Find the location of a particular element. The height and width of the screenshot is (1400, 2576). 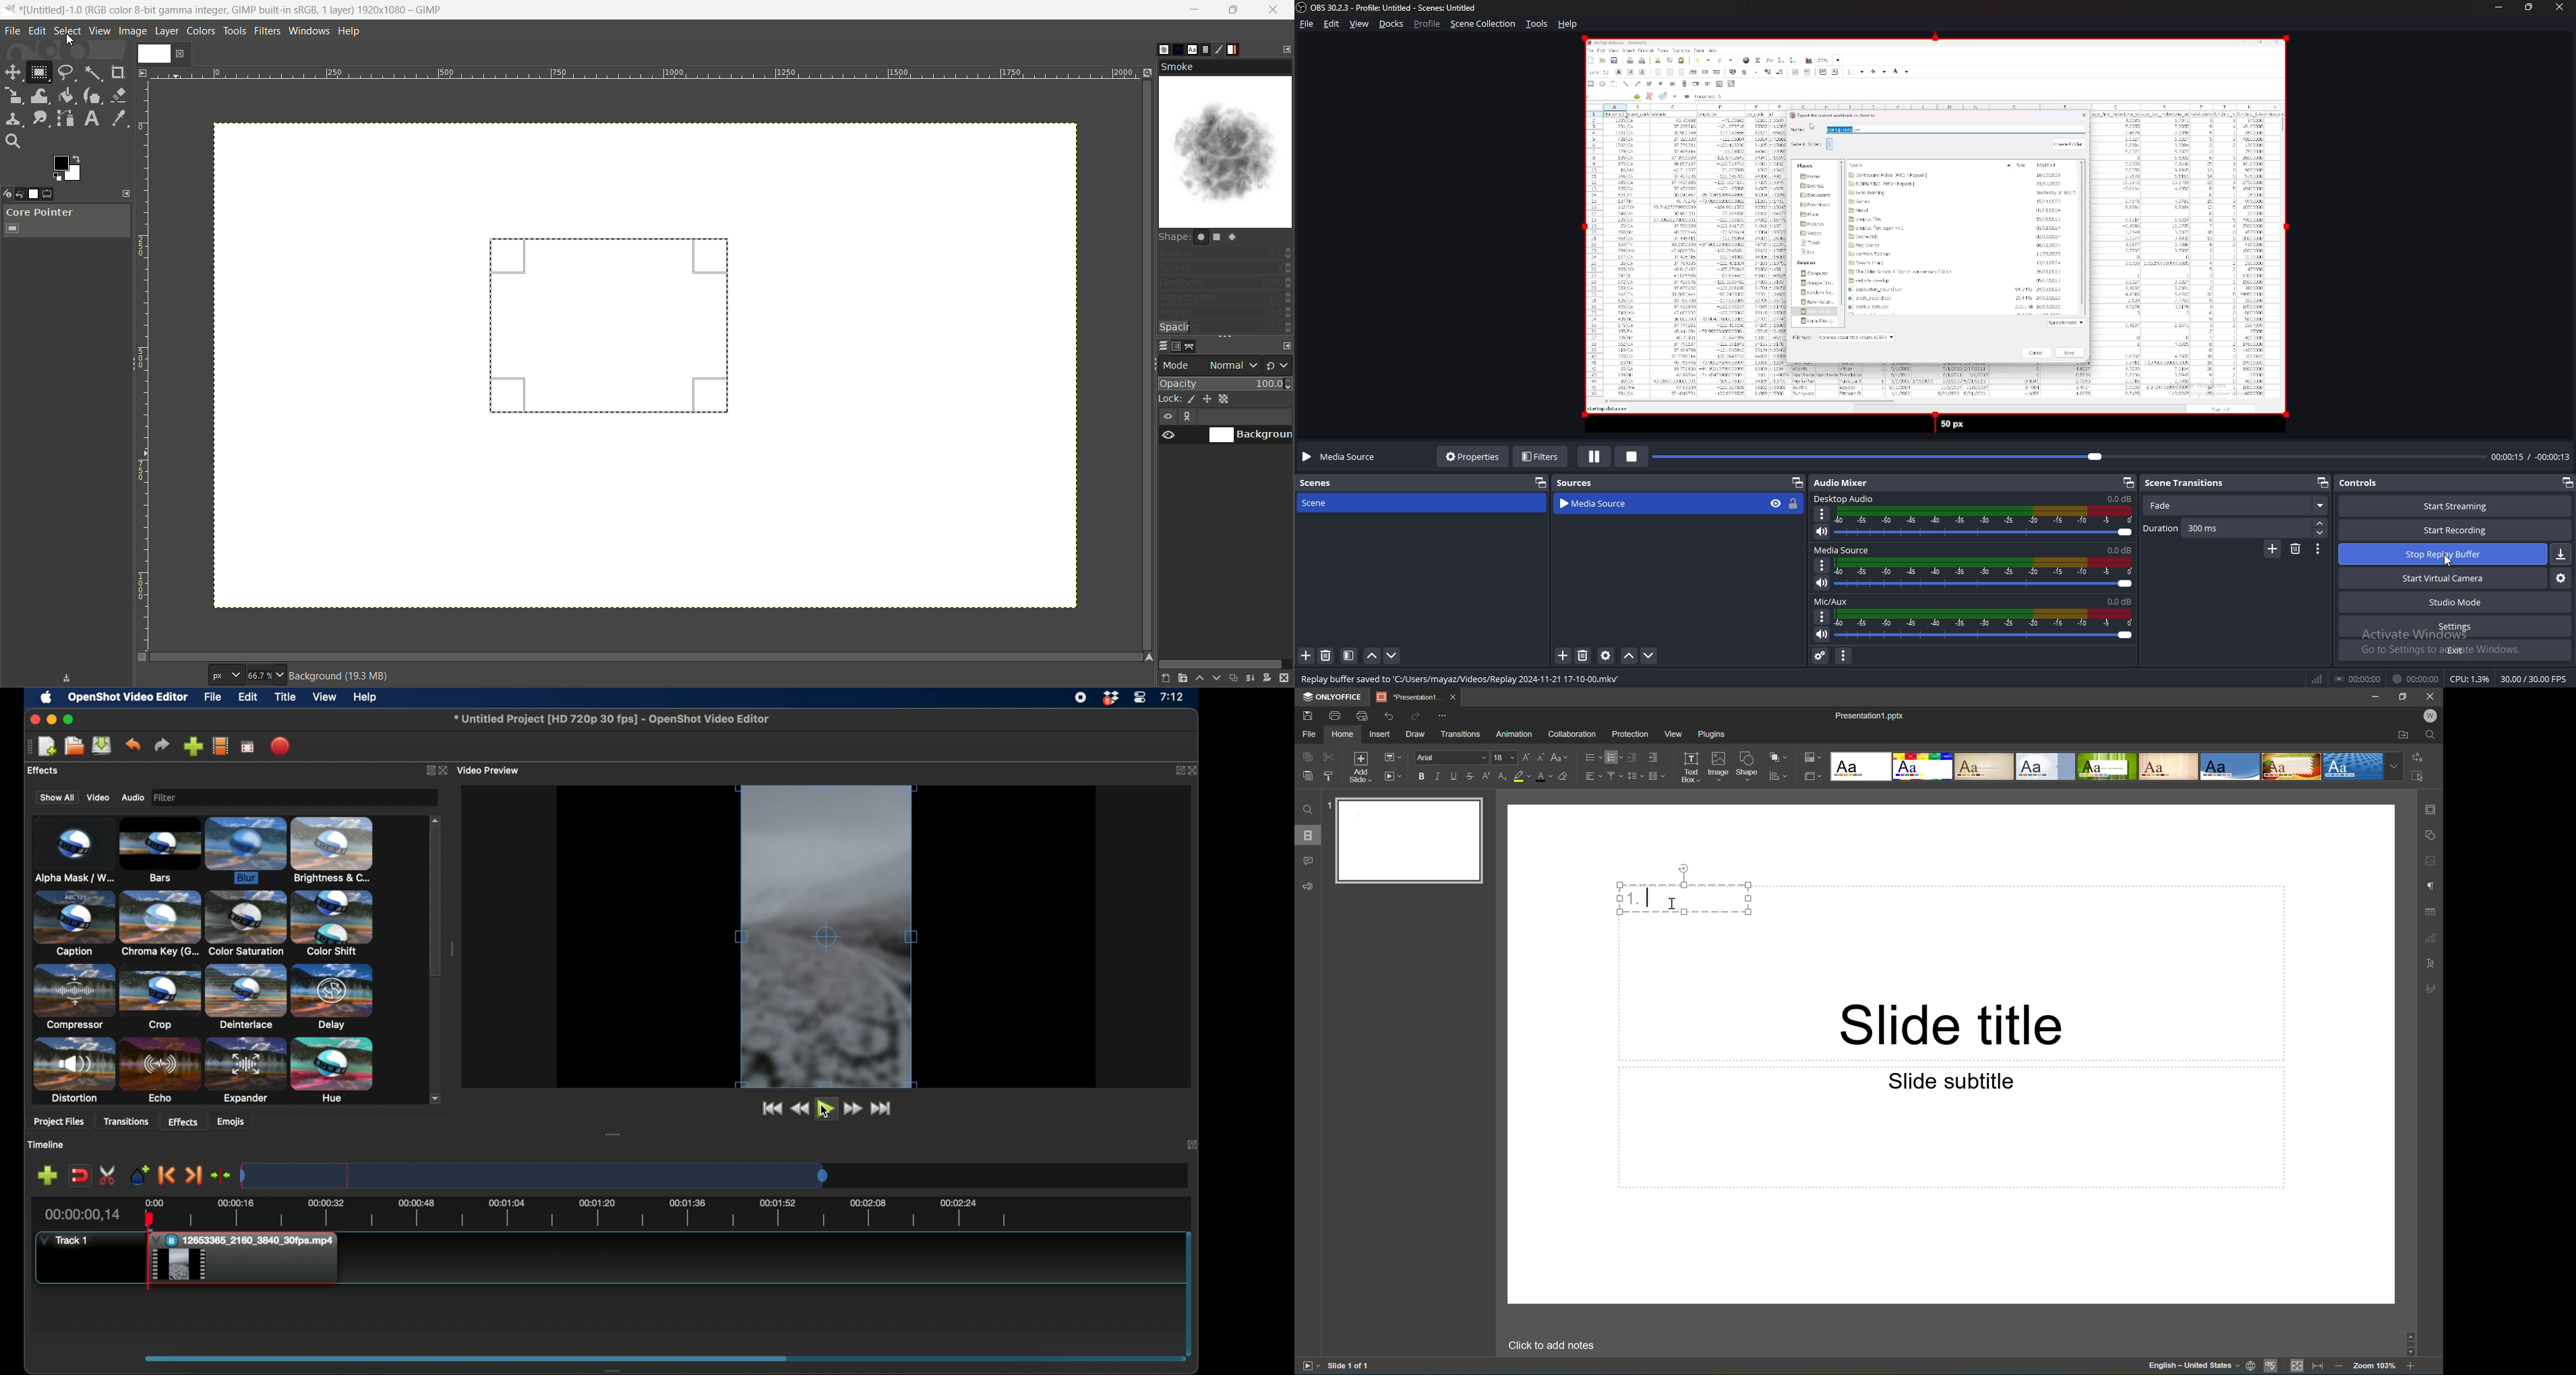

Slides is located at coordinates (1306, 836).